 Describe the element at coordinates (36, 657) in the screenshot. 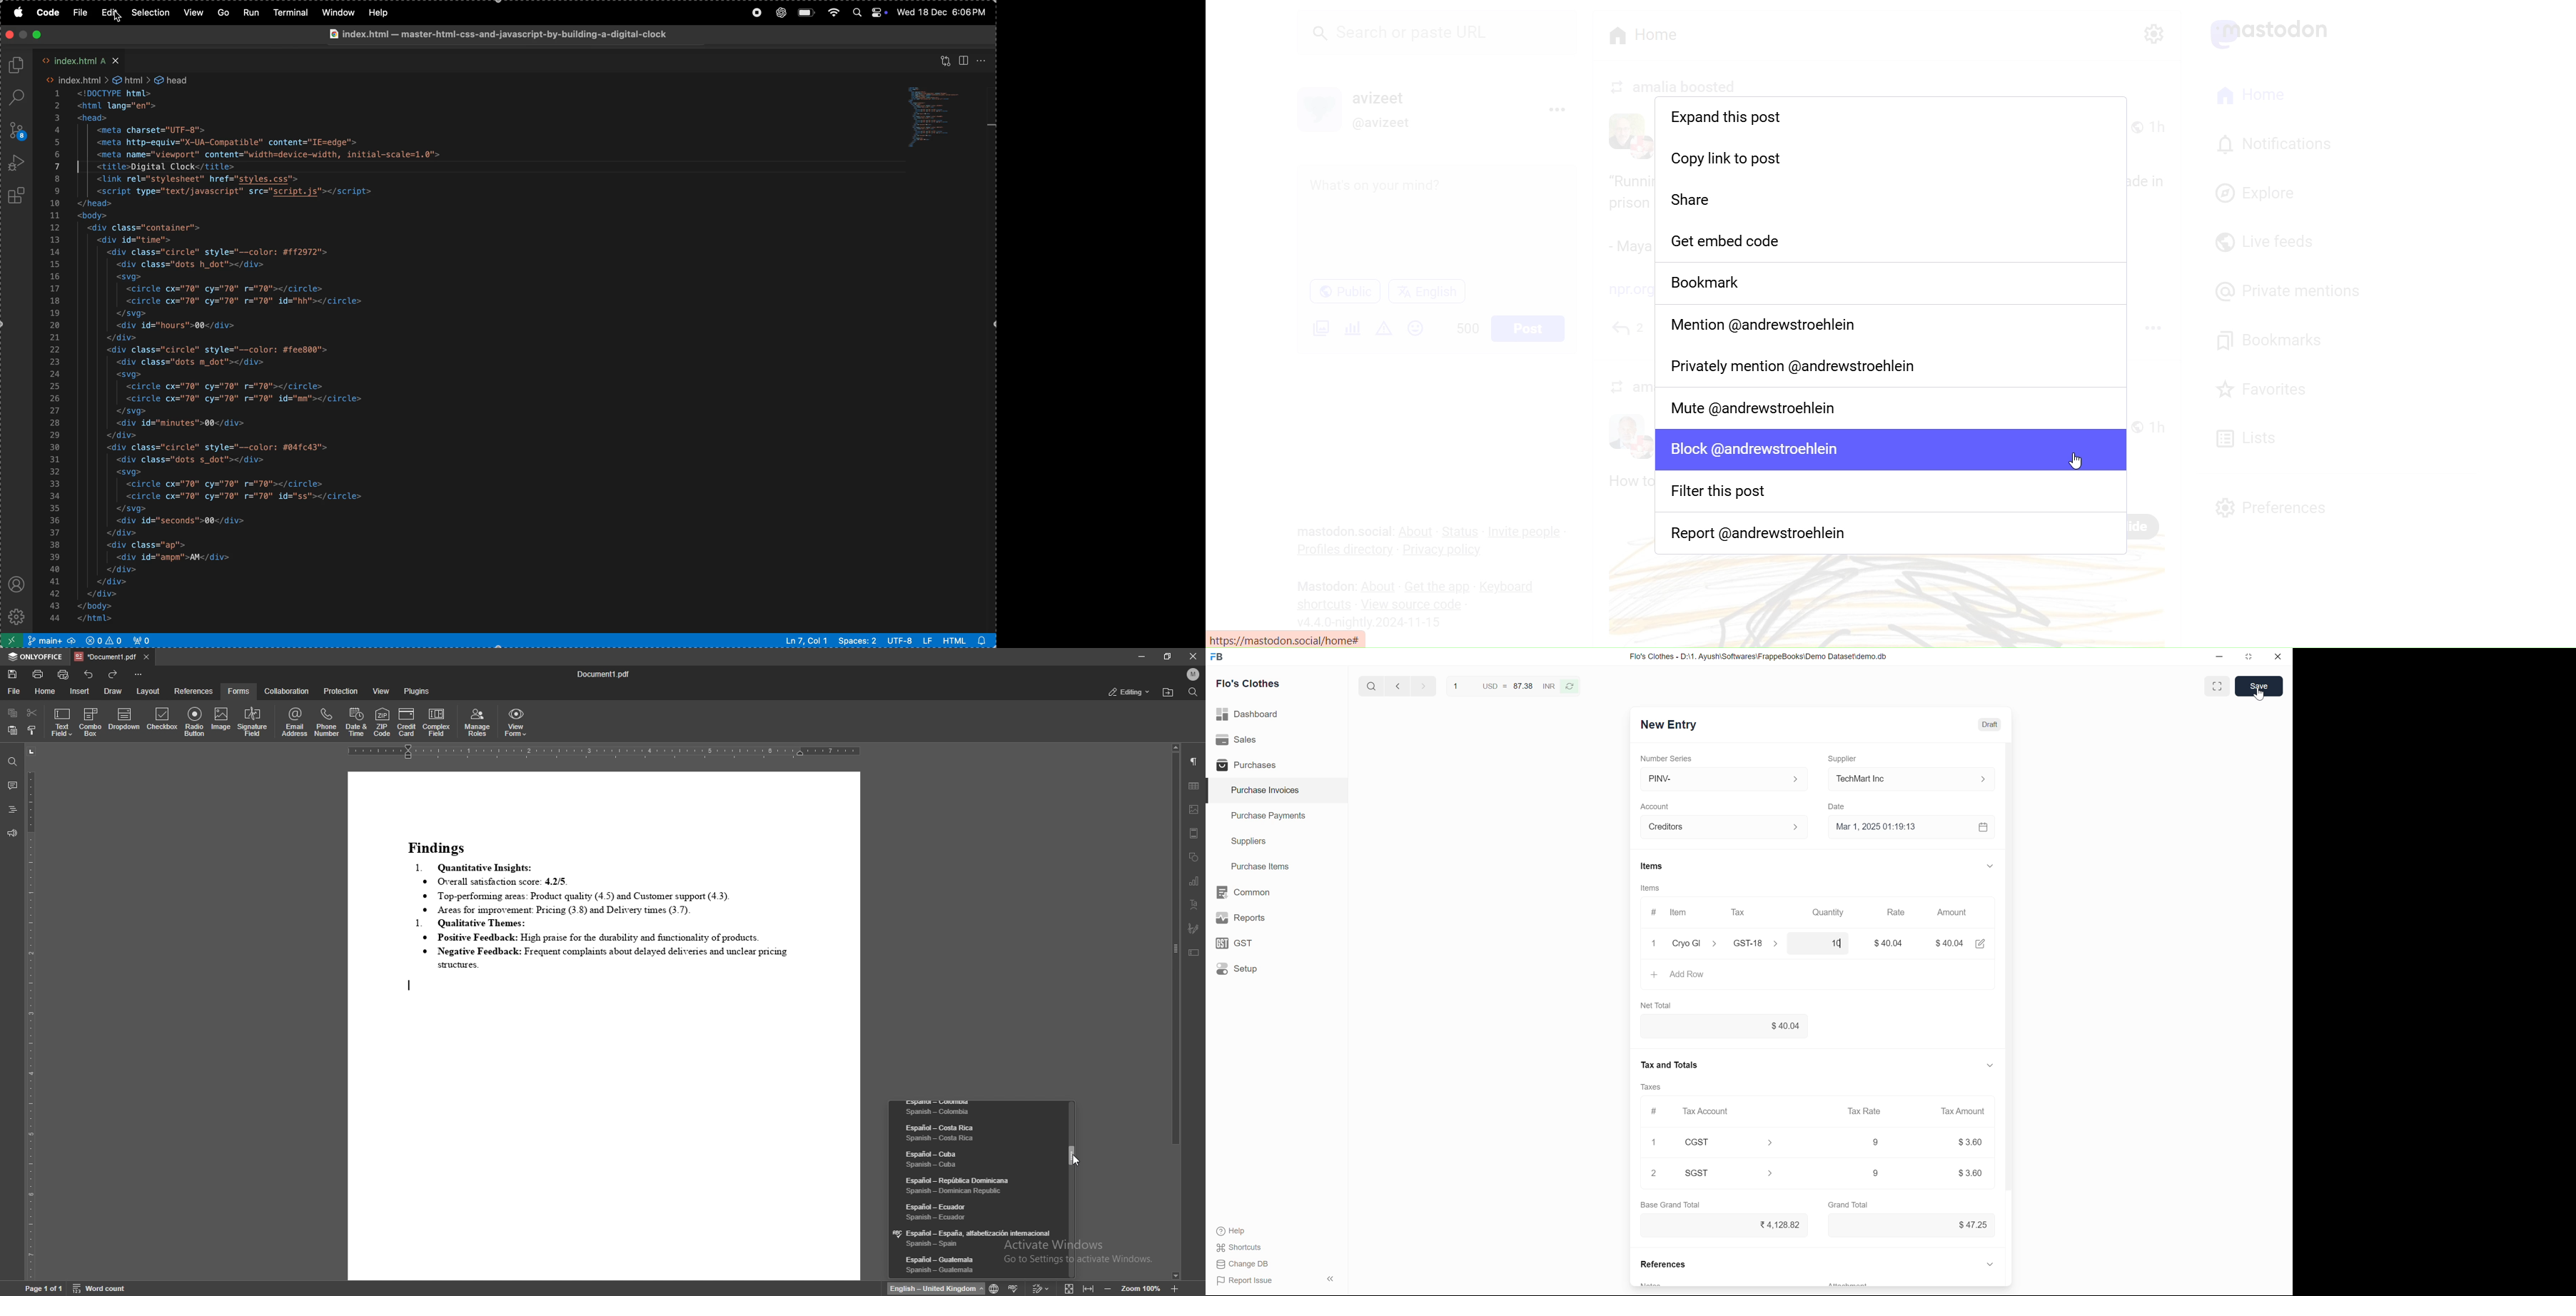

I see `onlyoffice` at that location.